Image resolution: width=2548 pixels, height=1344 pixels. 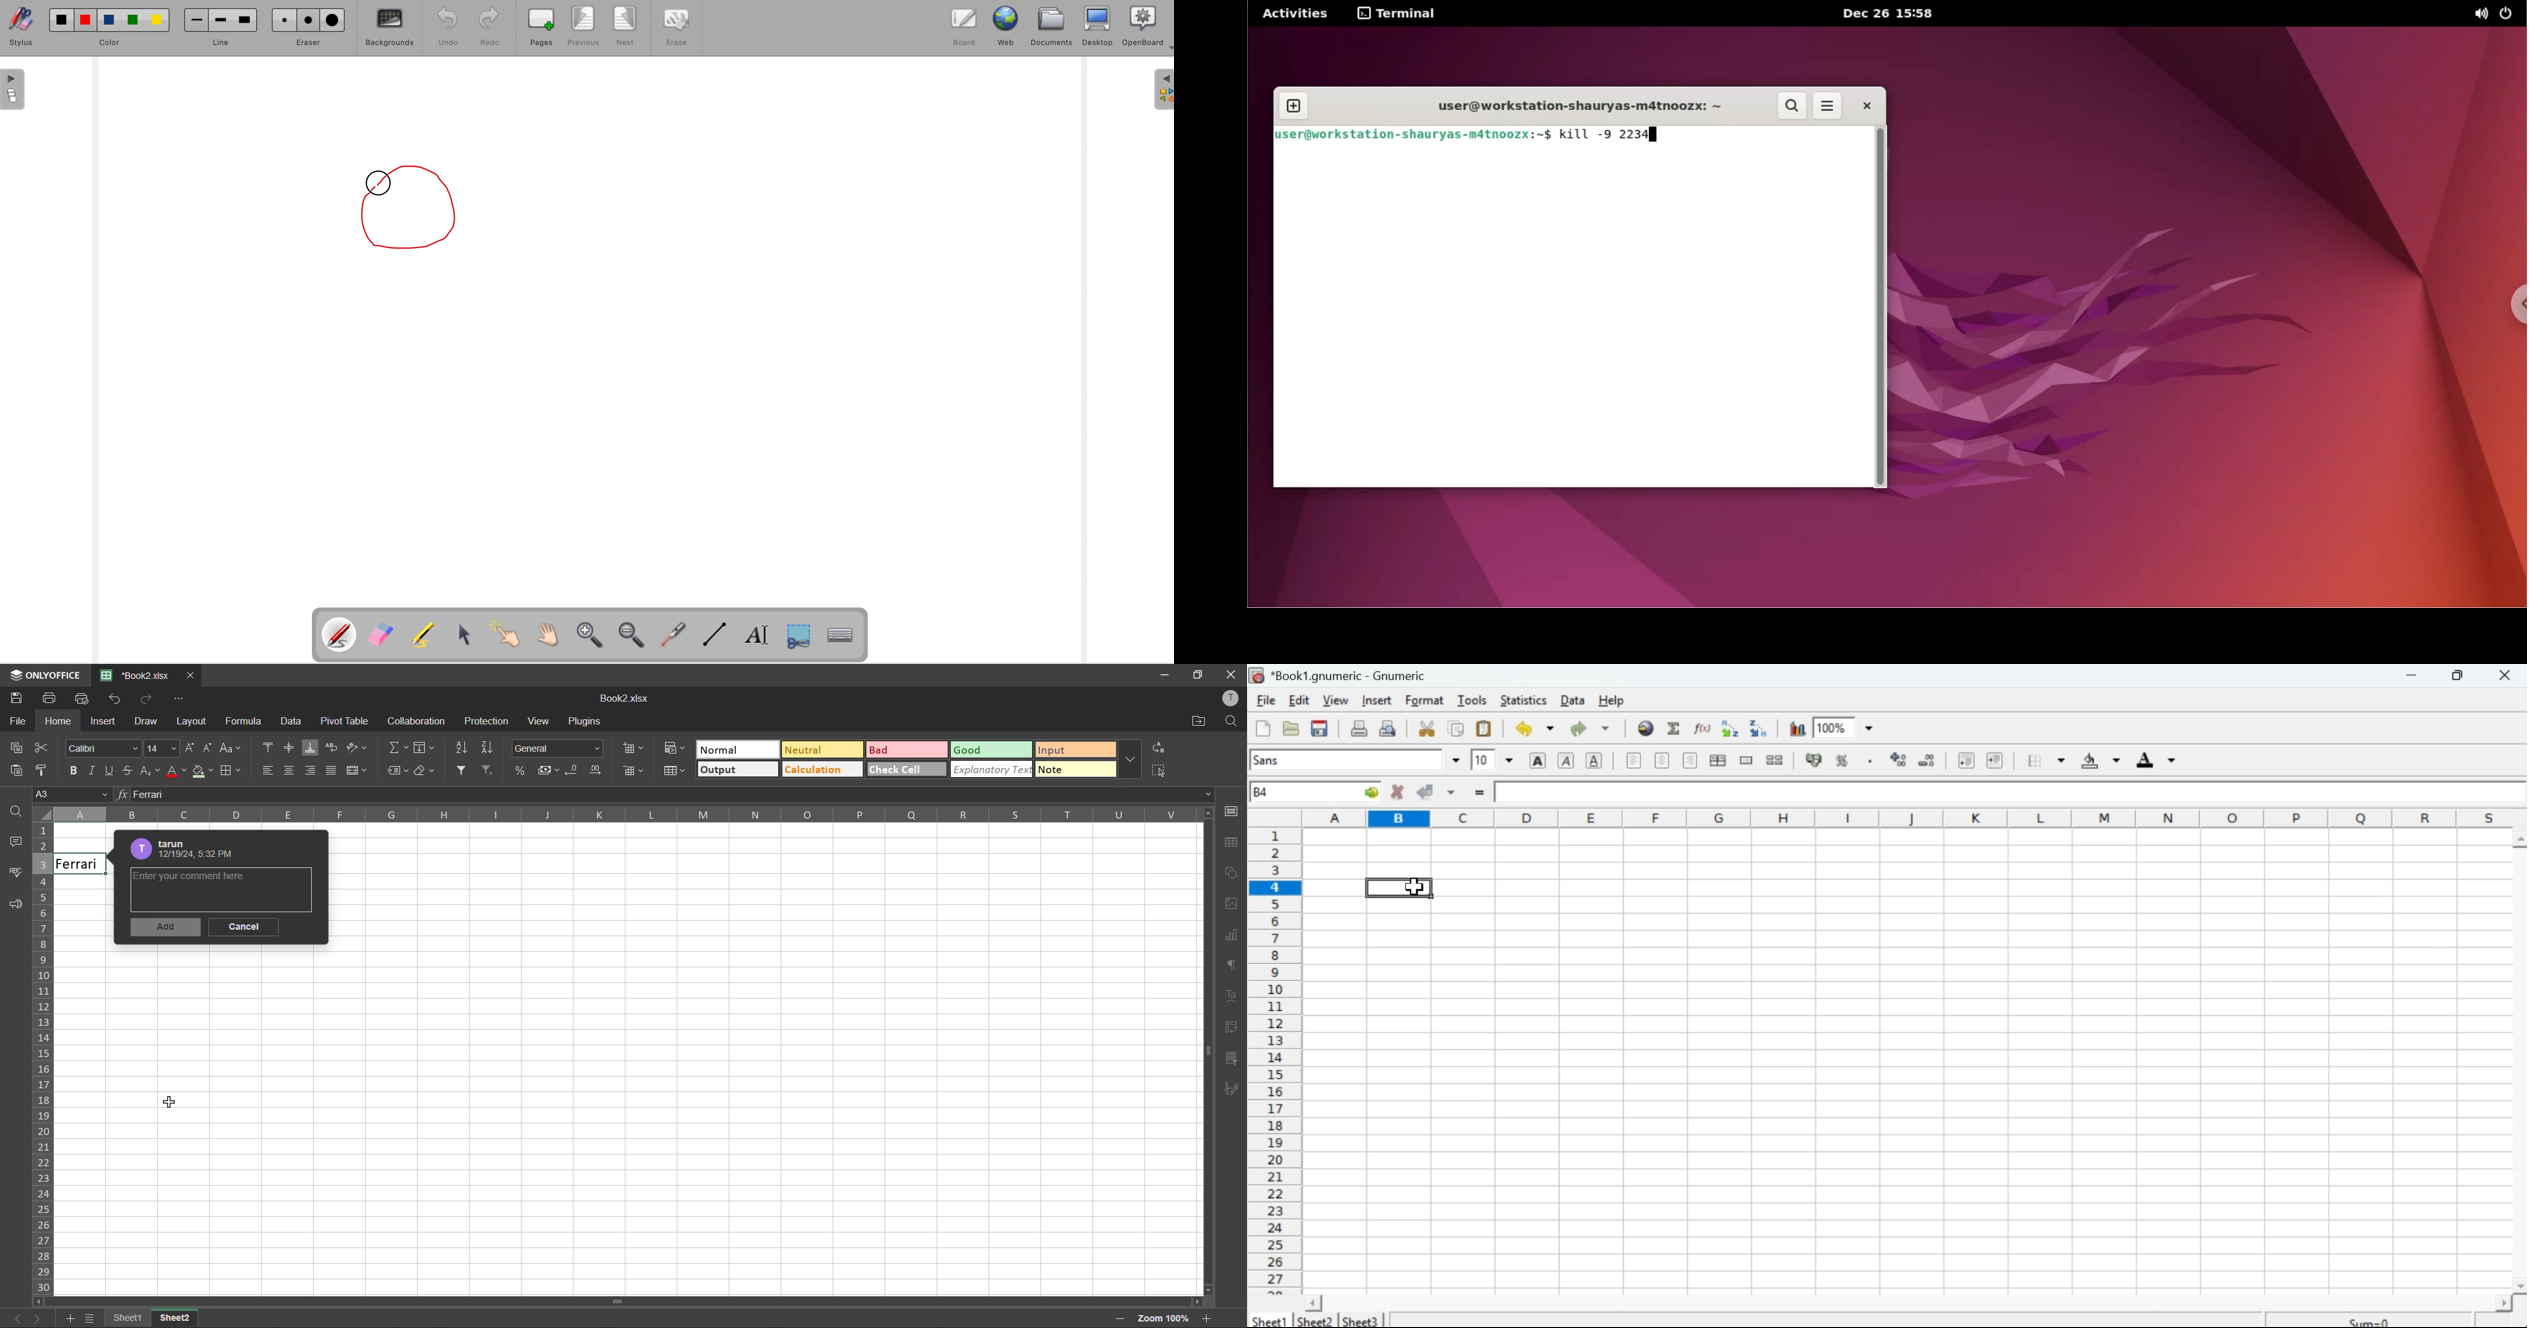 I want to click on quick print, so click(x=80, y=698).